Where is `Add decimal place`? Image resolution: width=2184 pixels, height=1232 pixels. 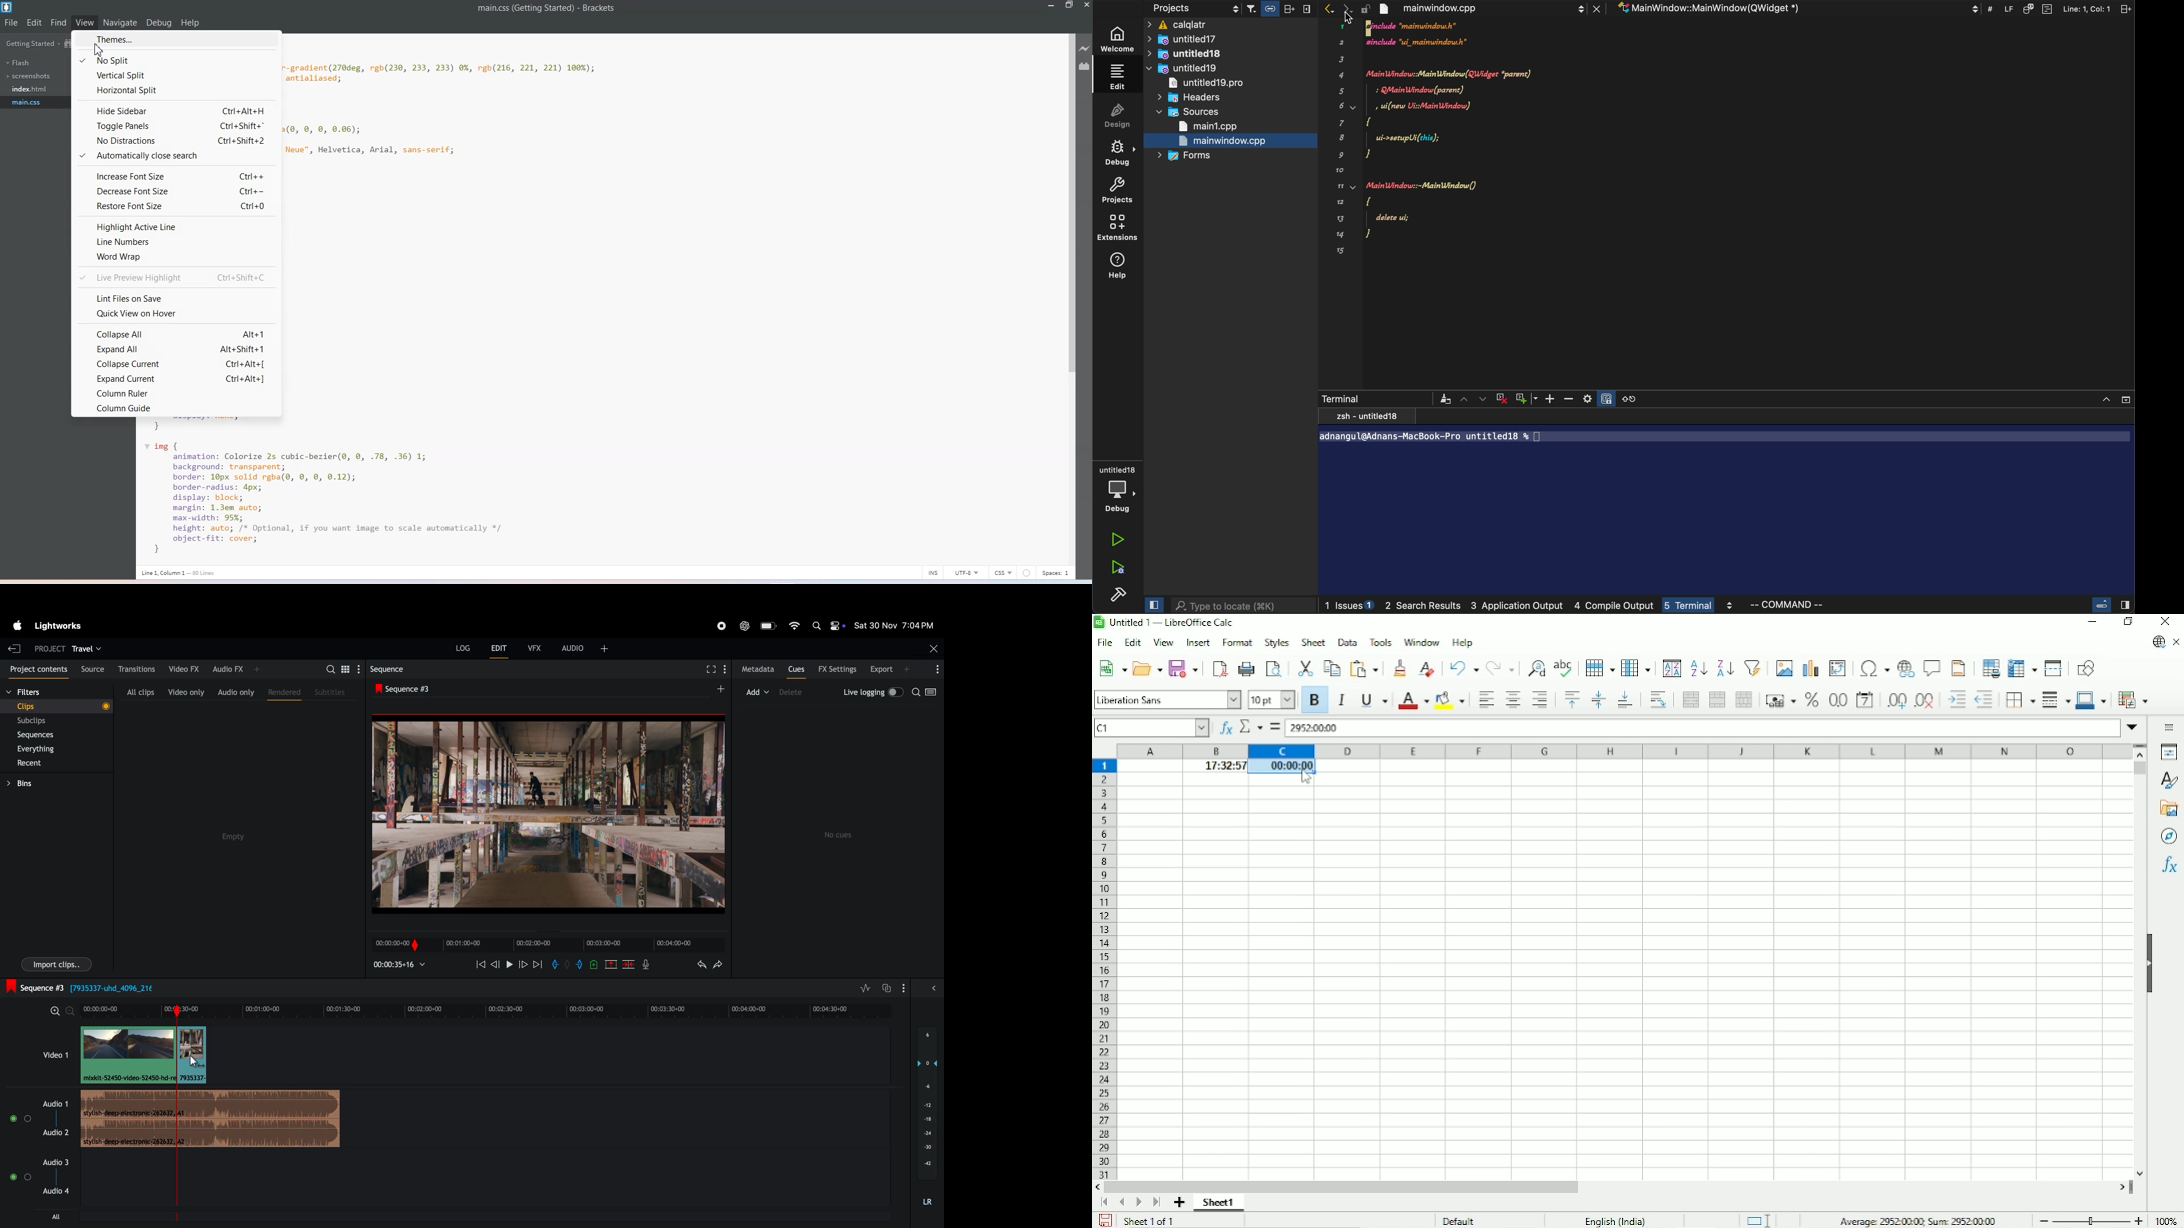
Add decimal place is located at coordinates (1895, 703).